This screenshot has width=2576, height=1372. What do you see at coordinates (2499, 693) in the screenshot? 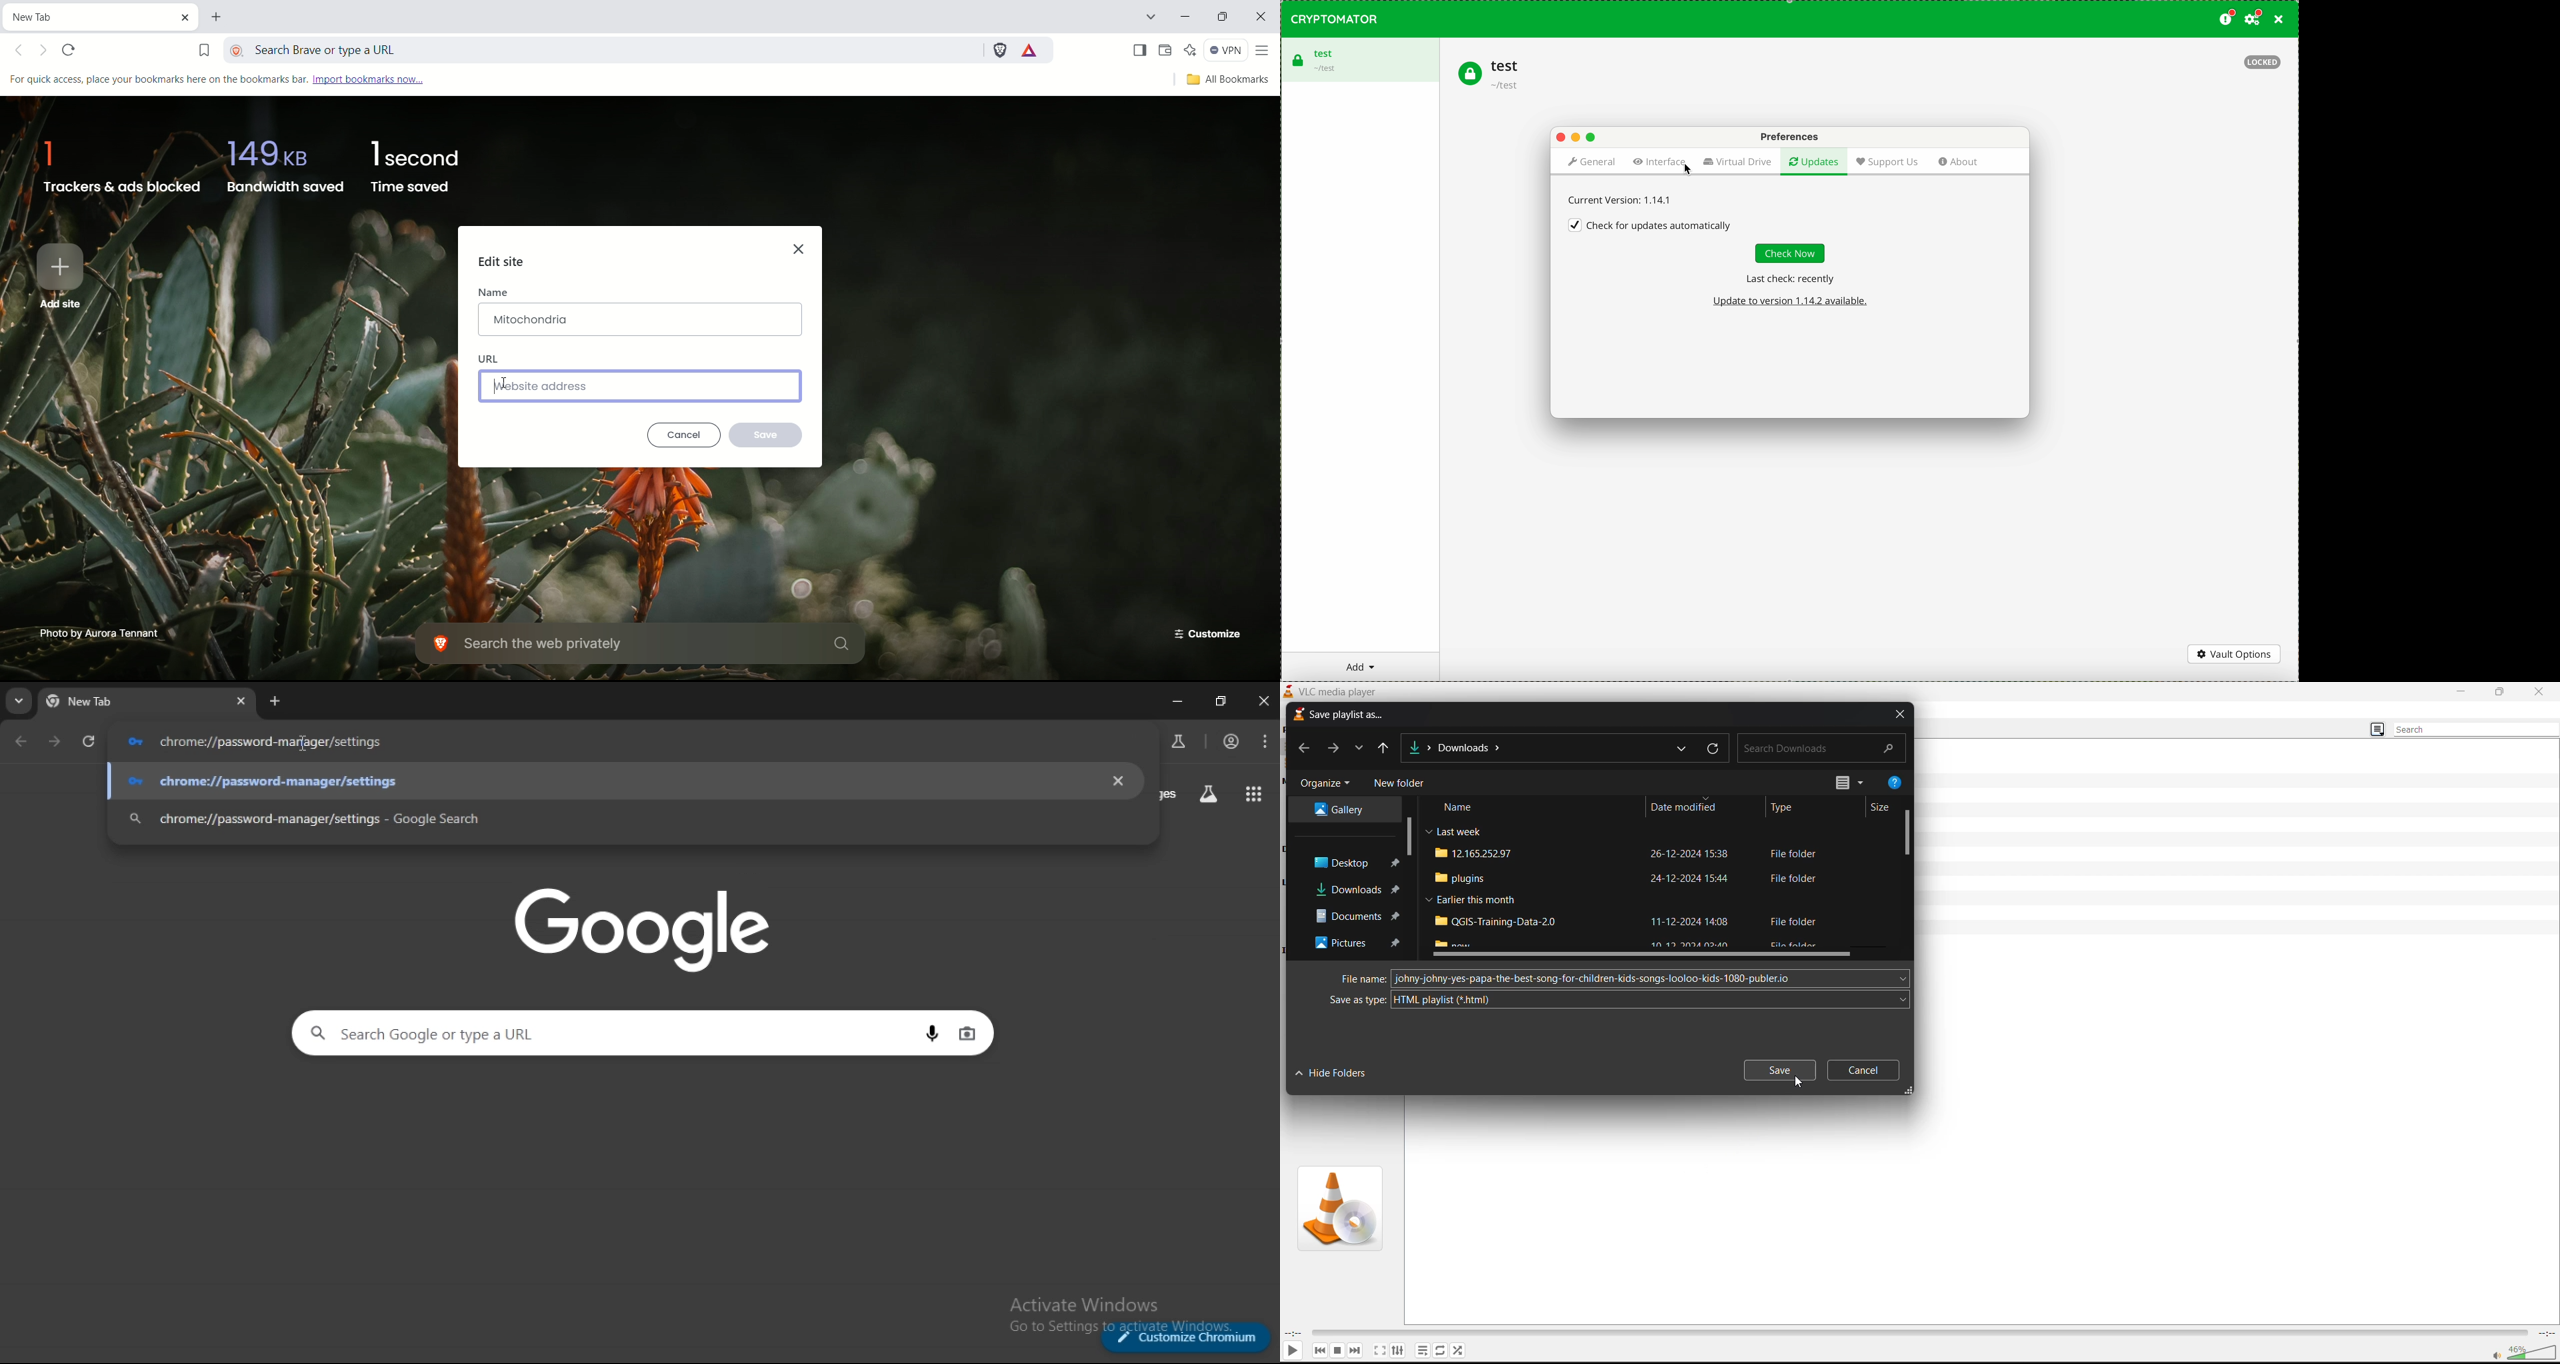
I see `maximize` at bounding box center [2499, 693].